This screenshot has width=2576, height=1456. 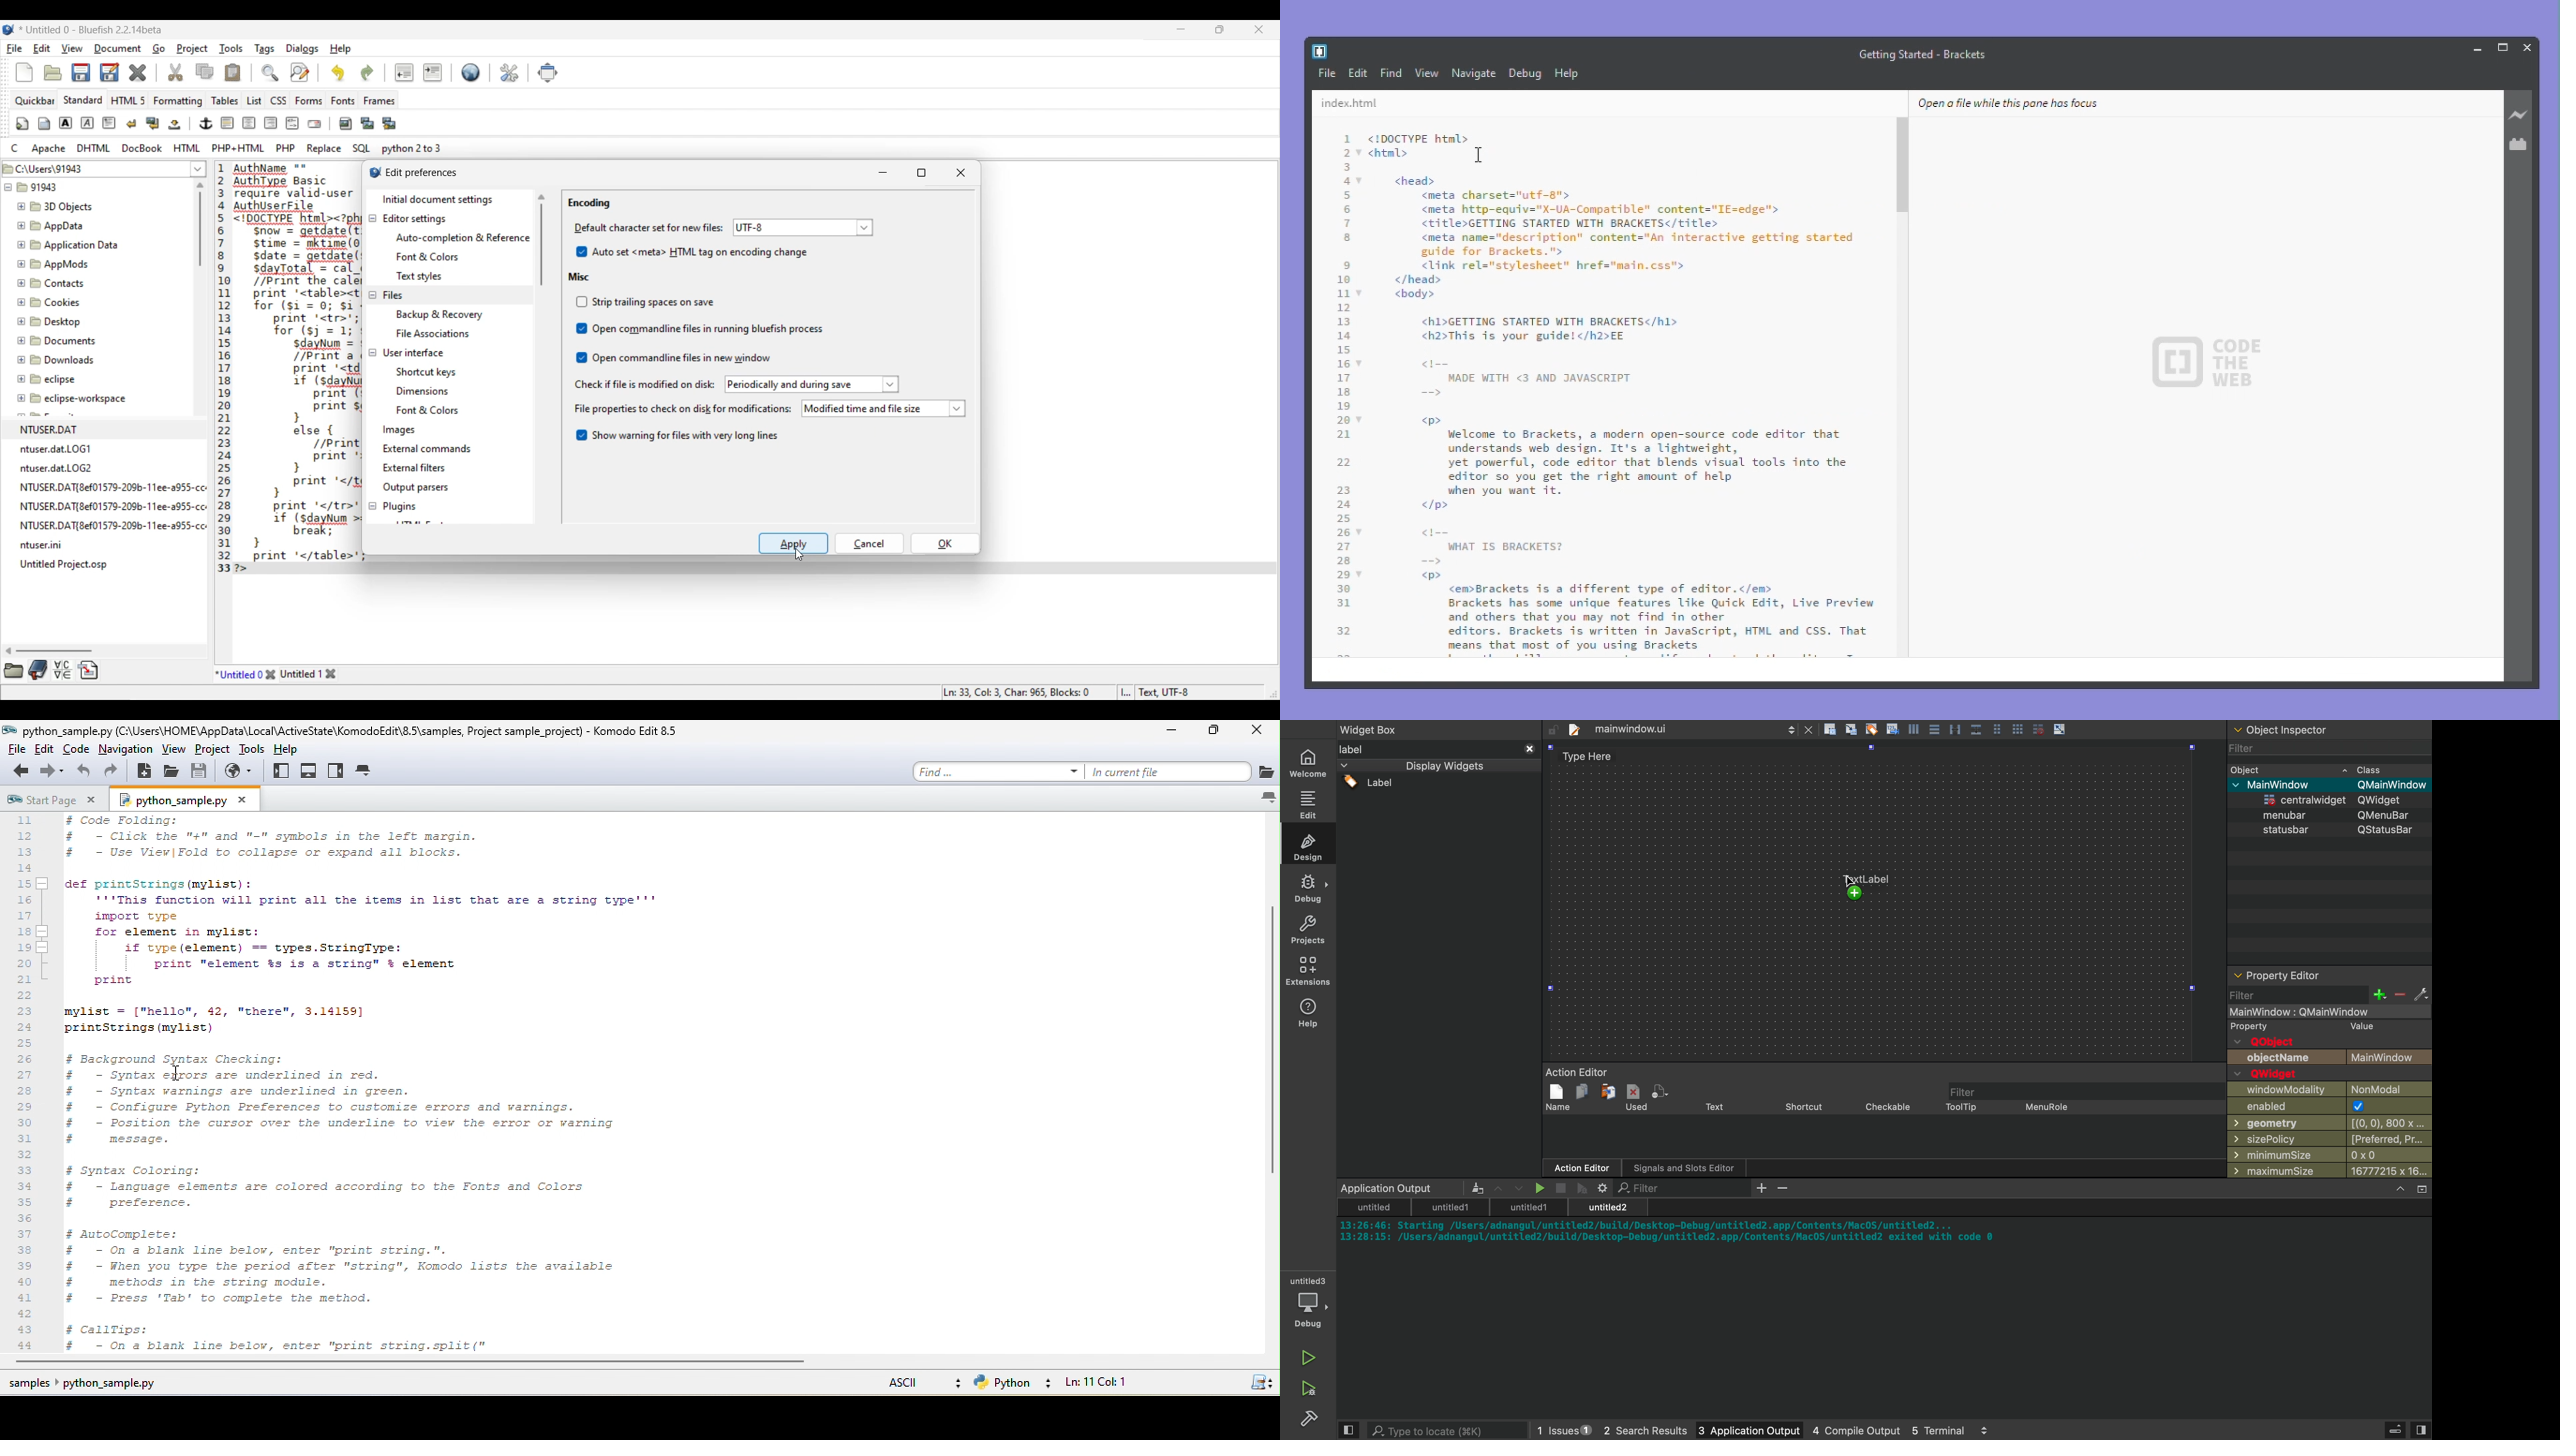 What do you see at coordinates (1487, 546) in the screenshot?
I see `<!-- WHAT IS BRACKETS? -->` at bounding box center [1487, 546].